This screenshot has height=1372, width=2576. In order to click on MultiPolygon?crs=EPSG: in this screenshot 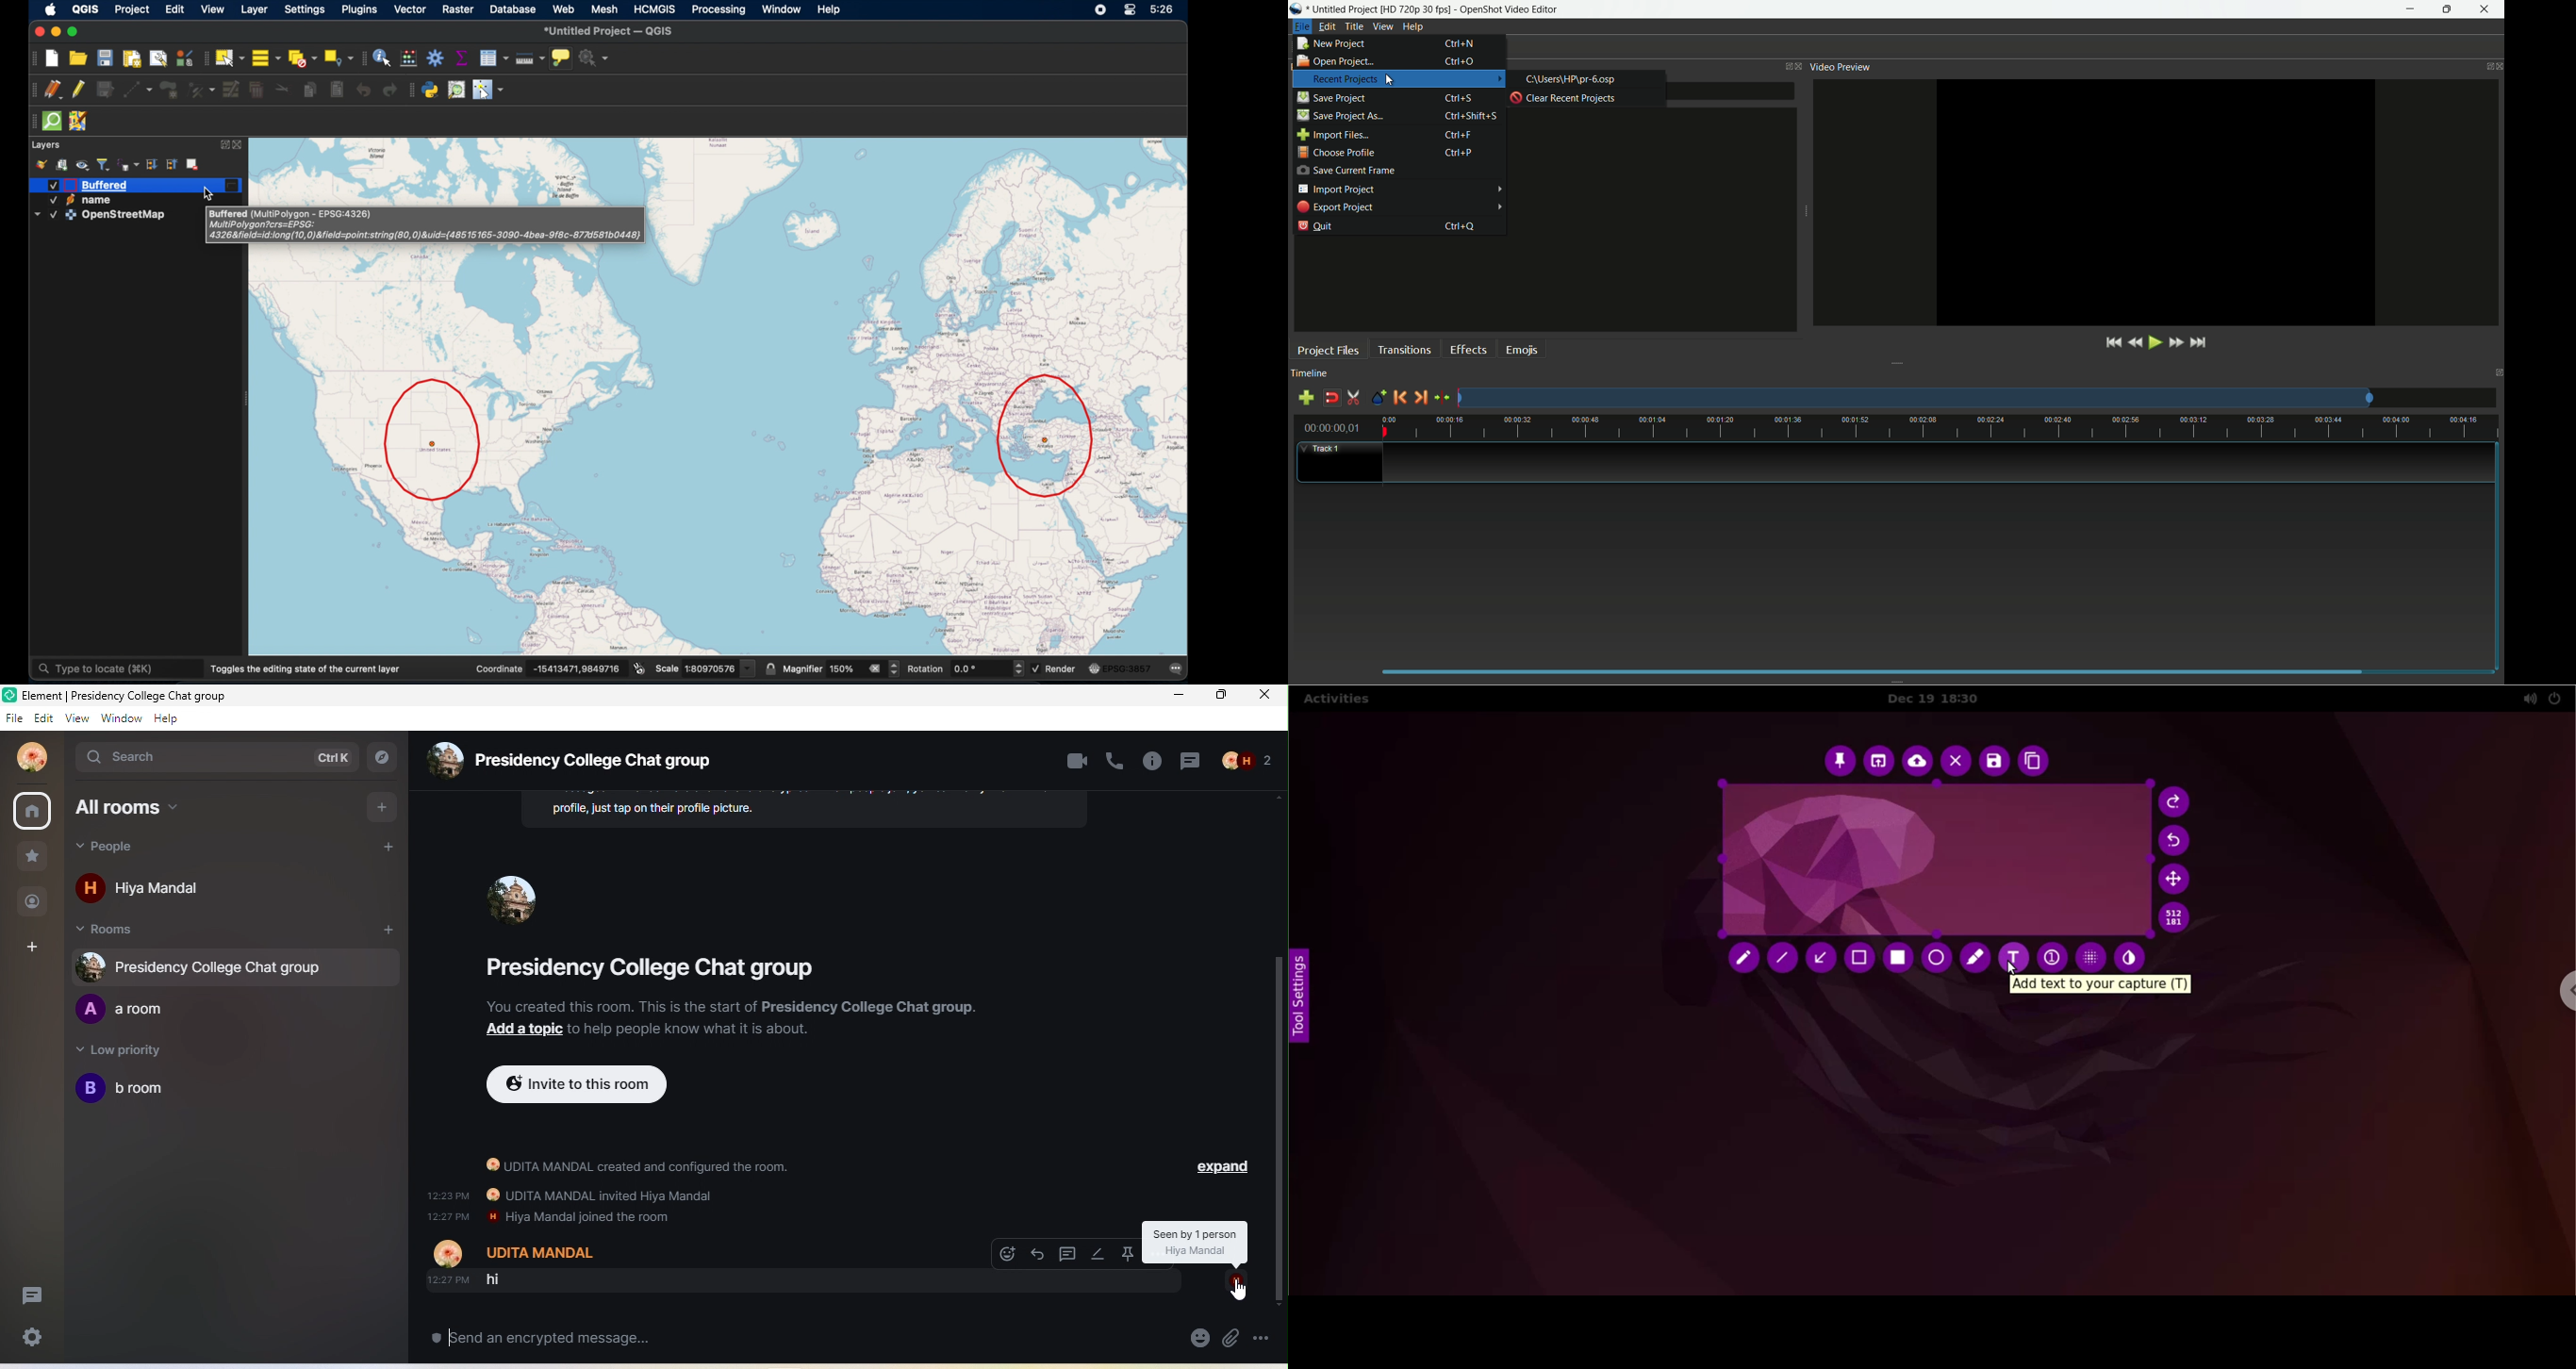, I will do `click(264, 225)`.